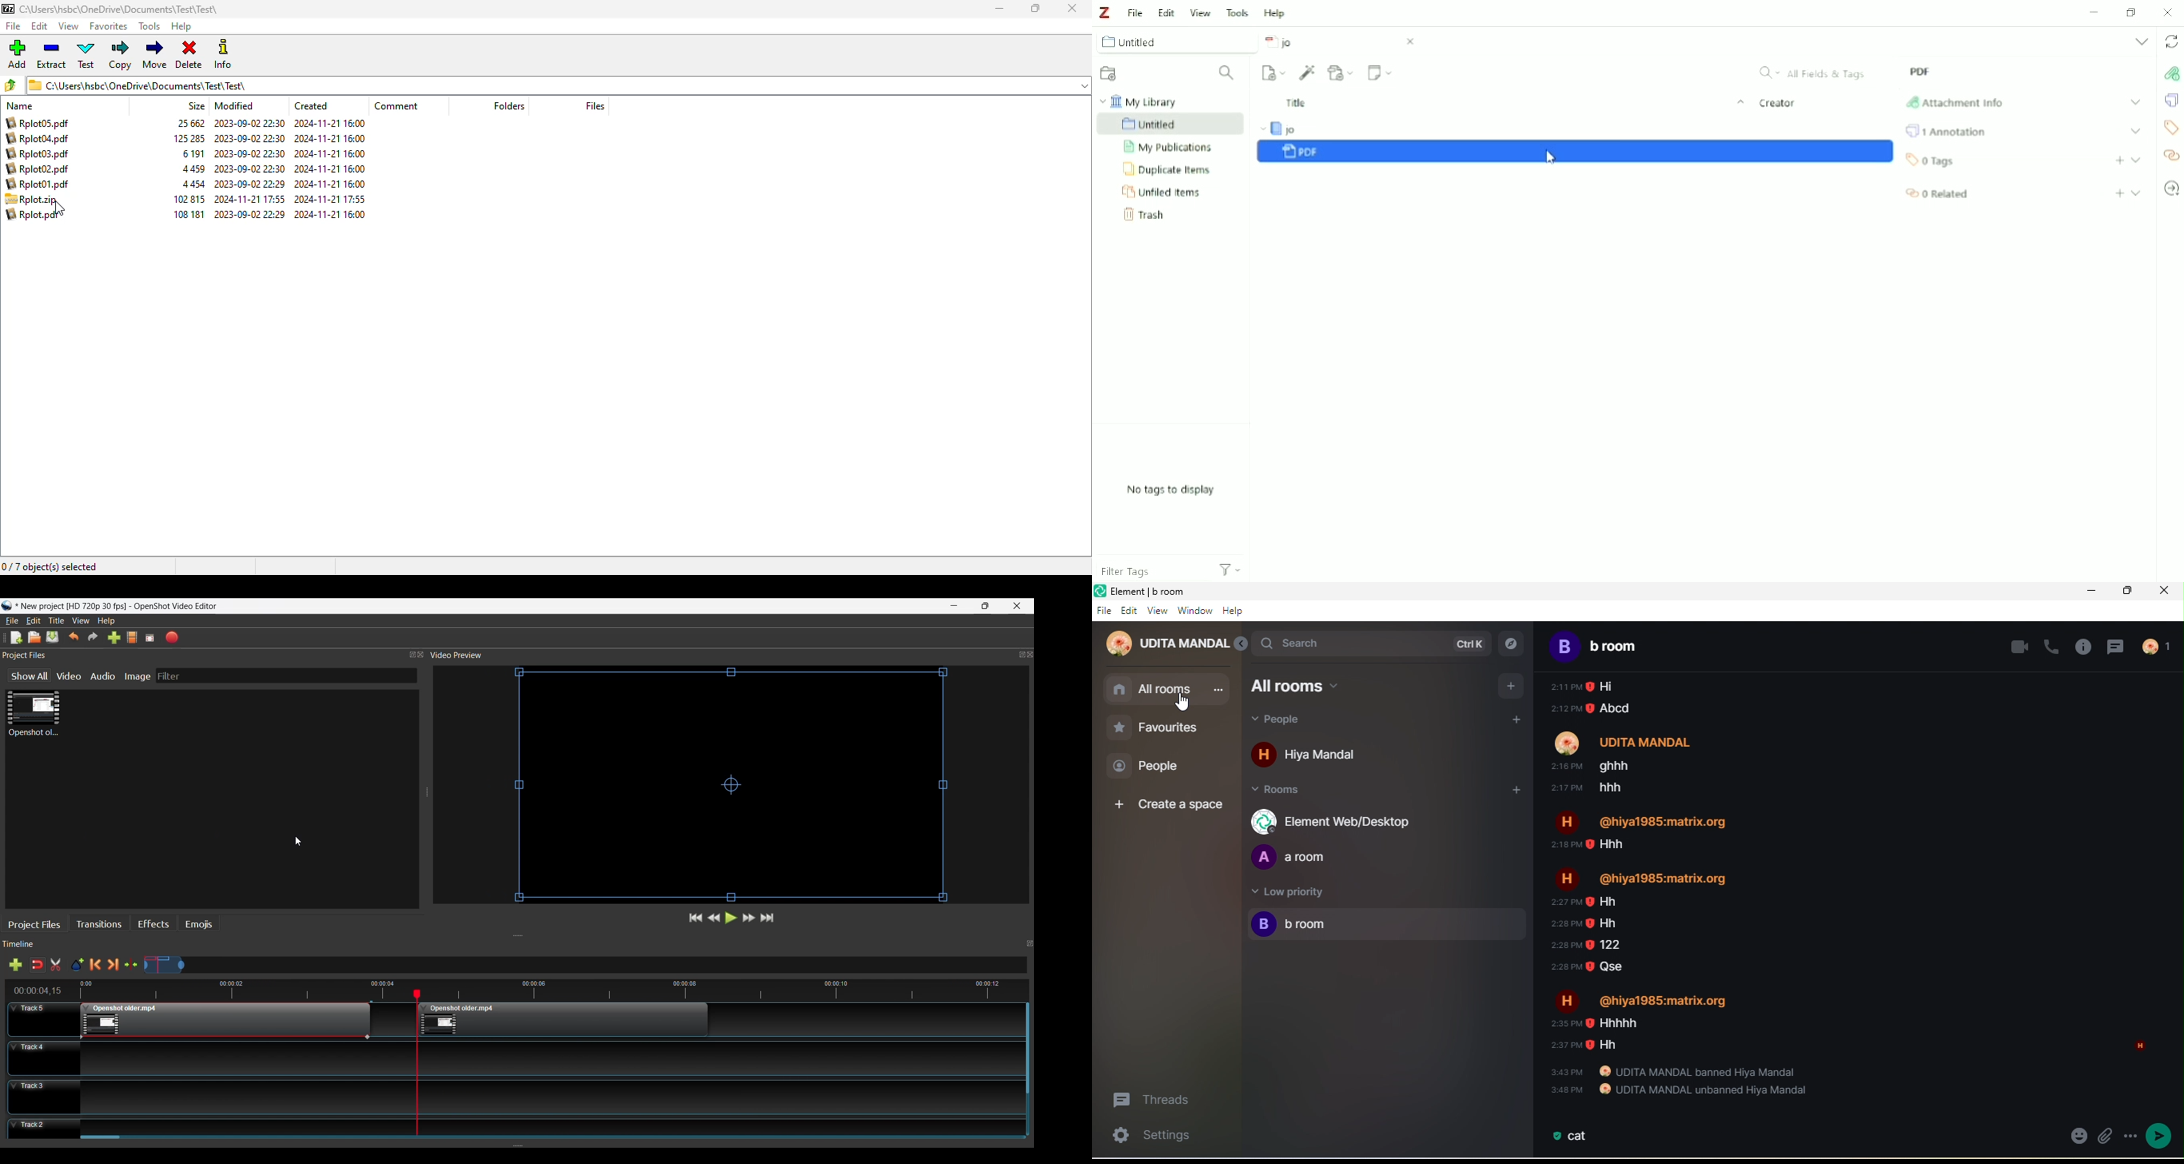 This screenshot has height=1176, width=2184. What do you see at coordinates (25, 676) in the screenshot?
I see `Show All` at bounding box center [25, 676].